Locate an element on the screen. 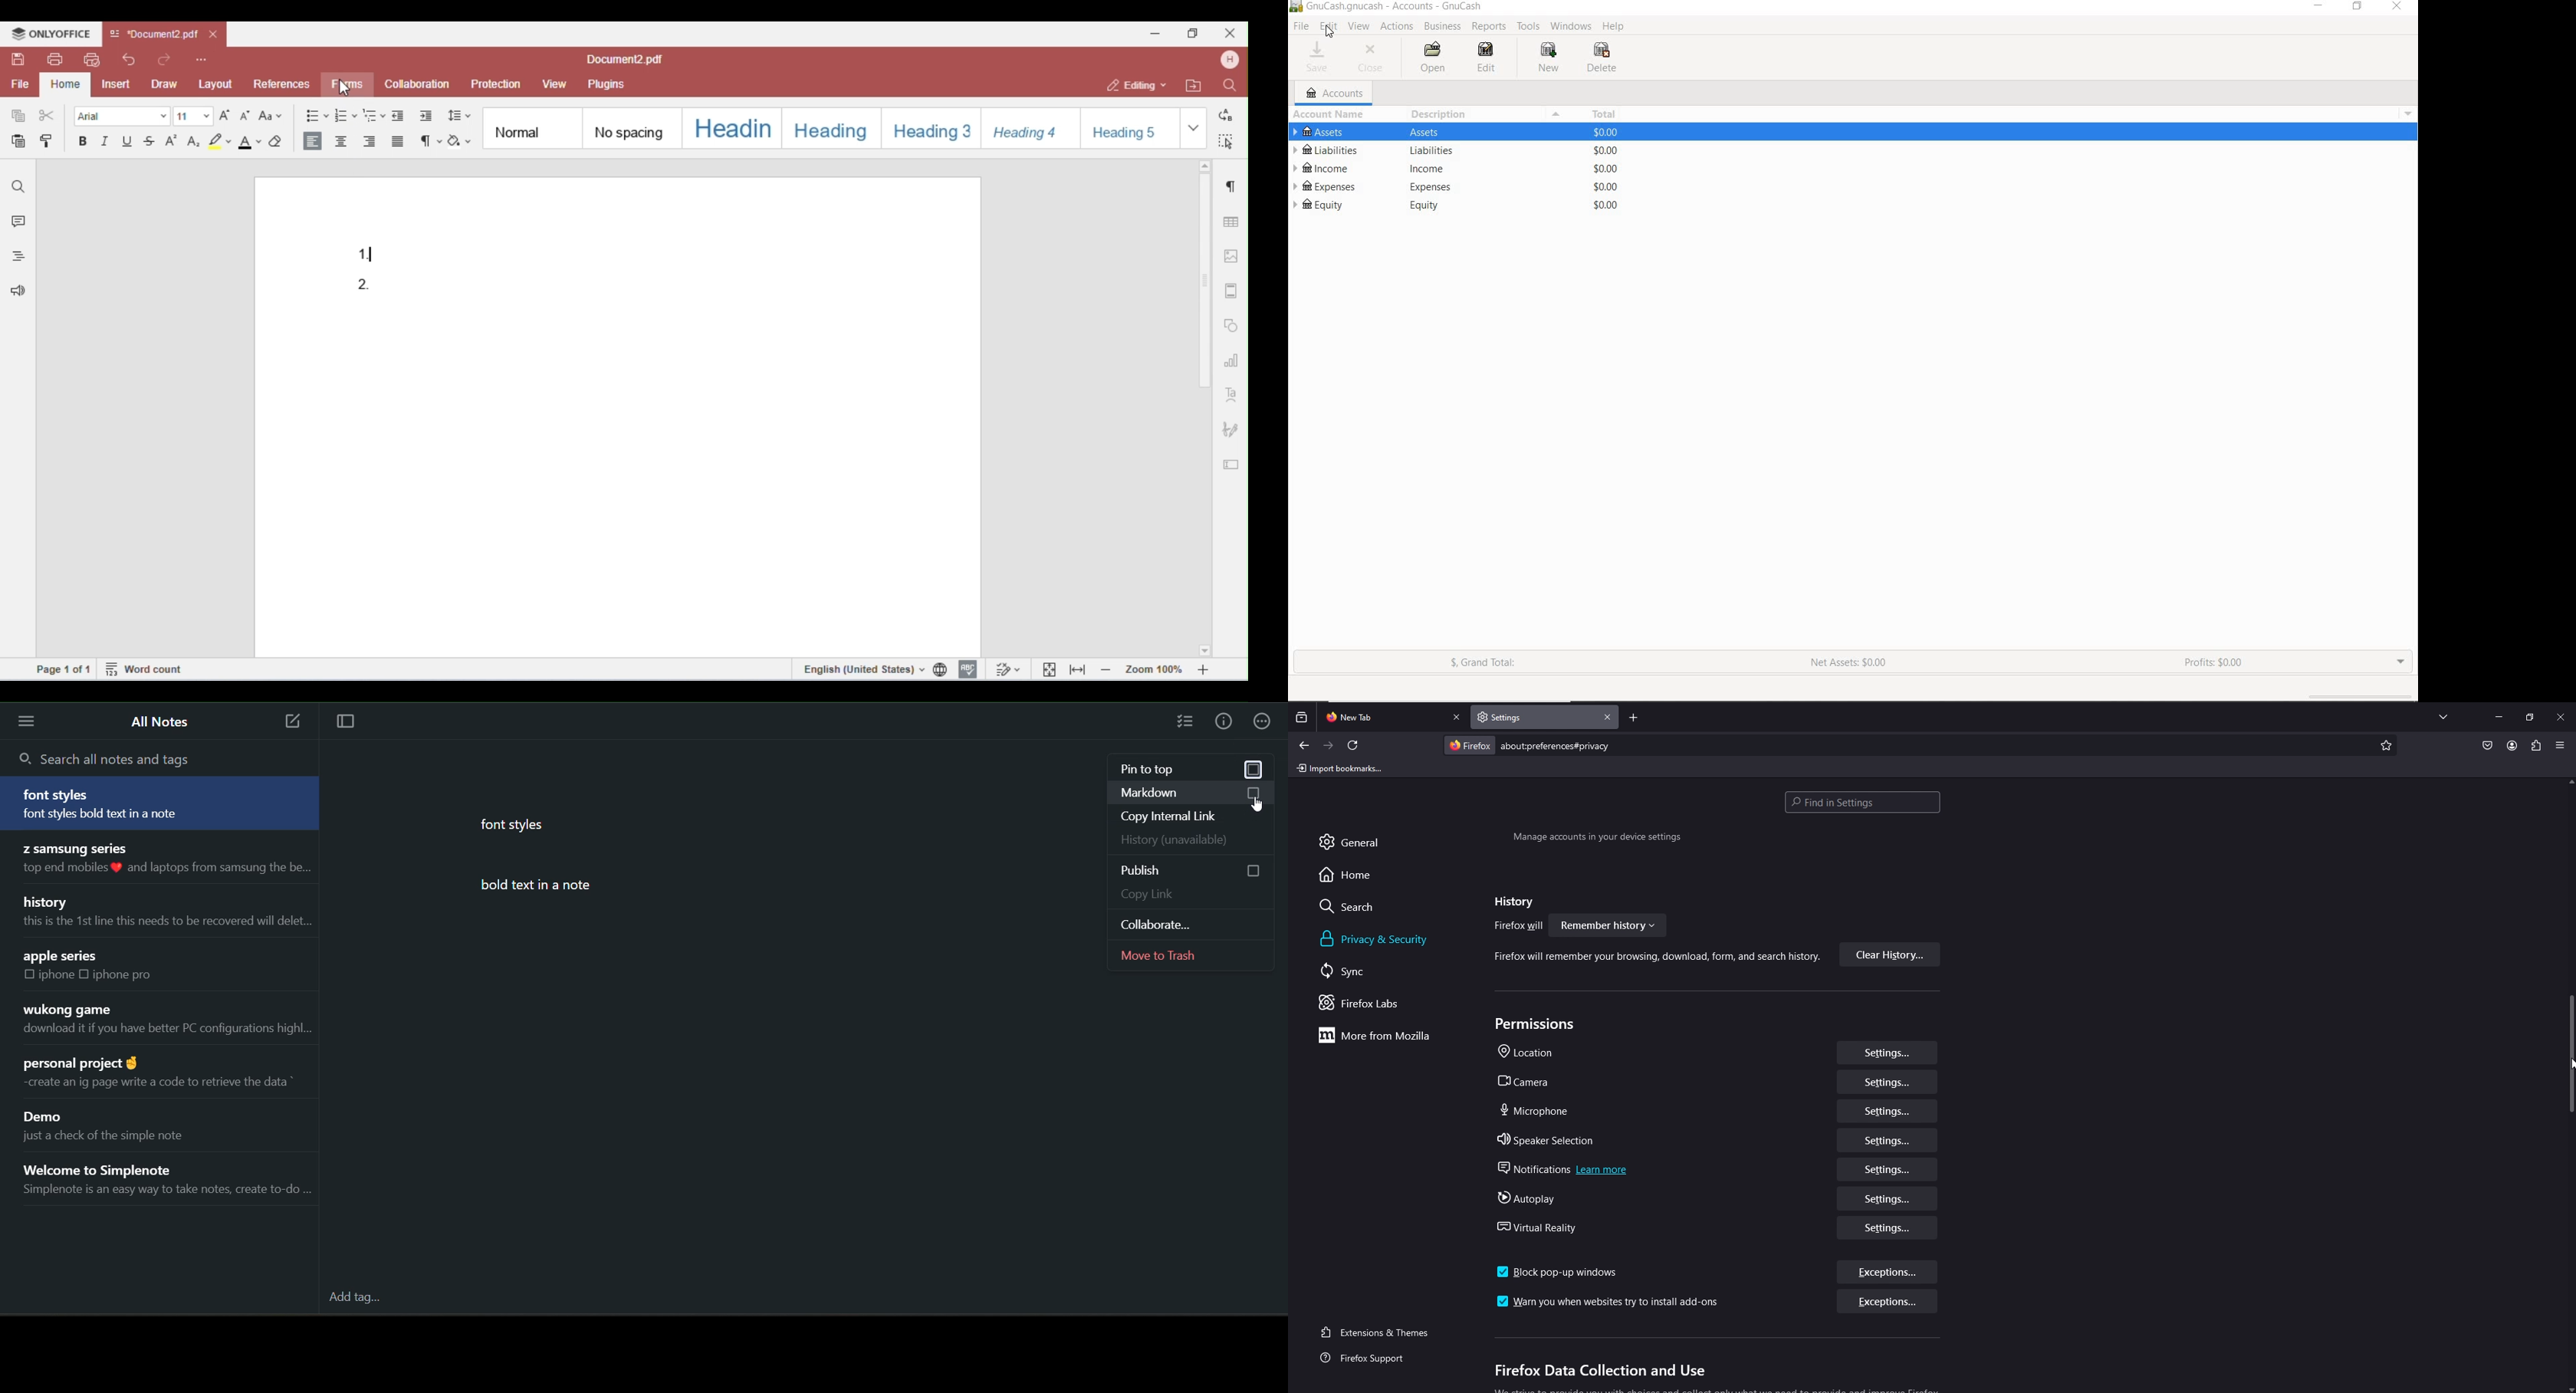 The image size is (2576, 1400). Demo is located at coordinates (48, 1118).